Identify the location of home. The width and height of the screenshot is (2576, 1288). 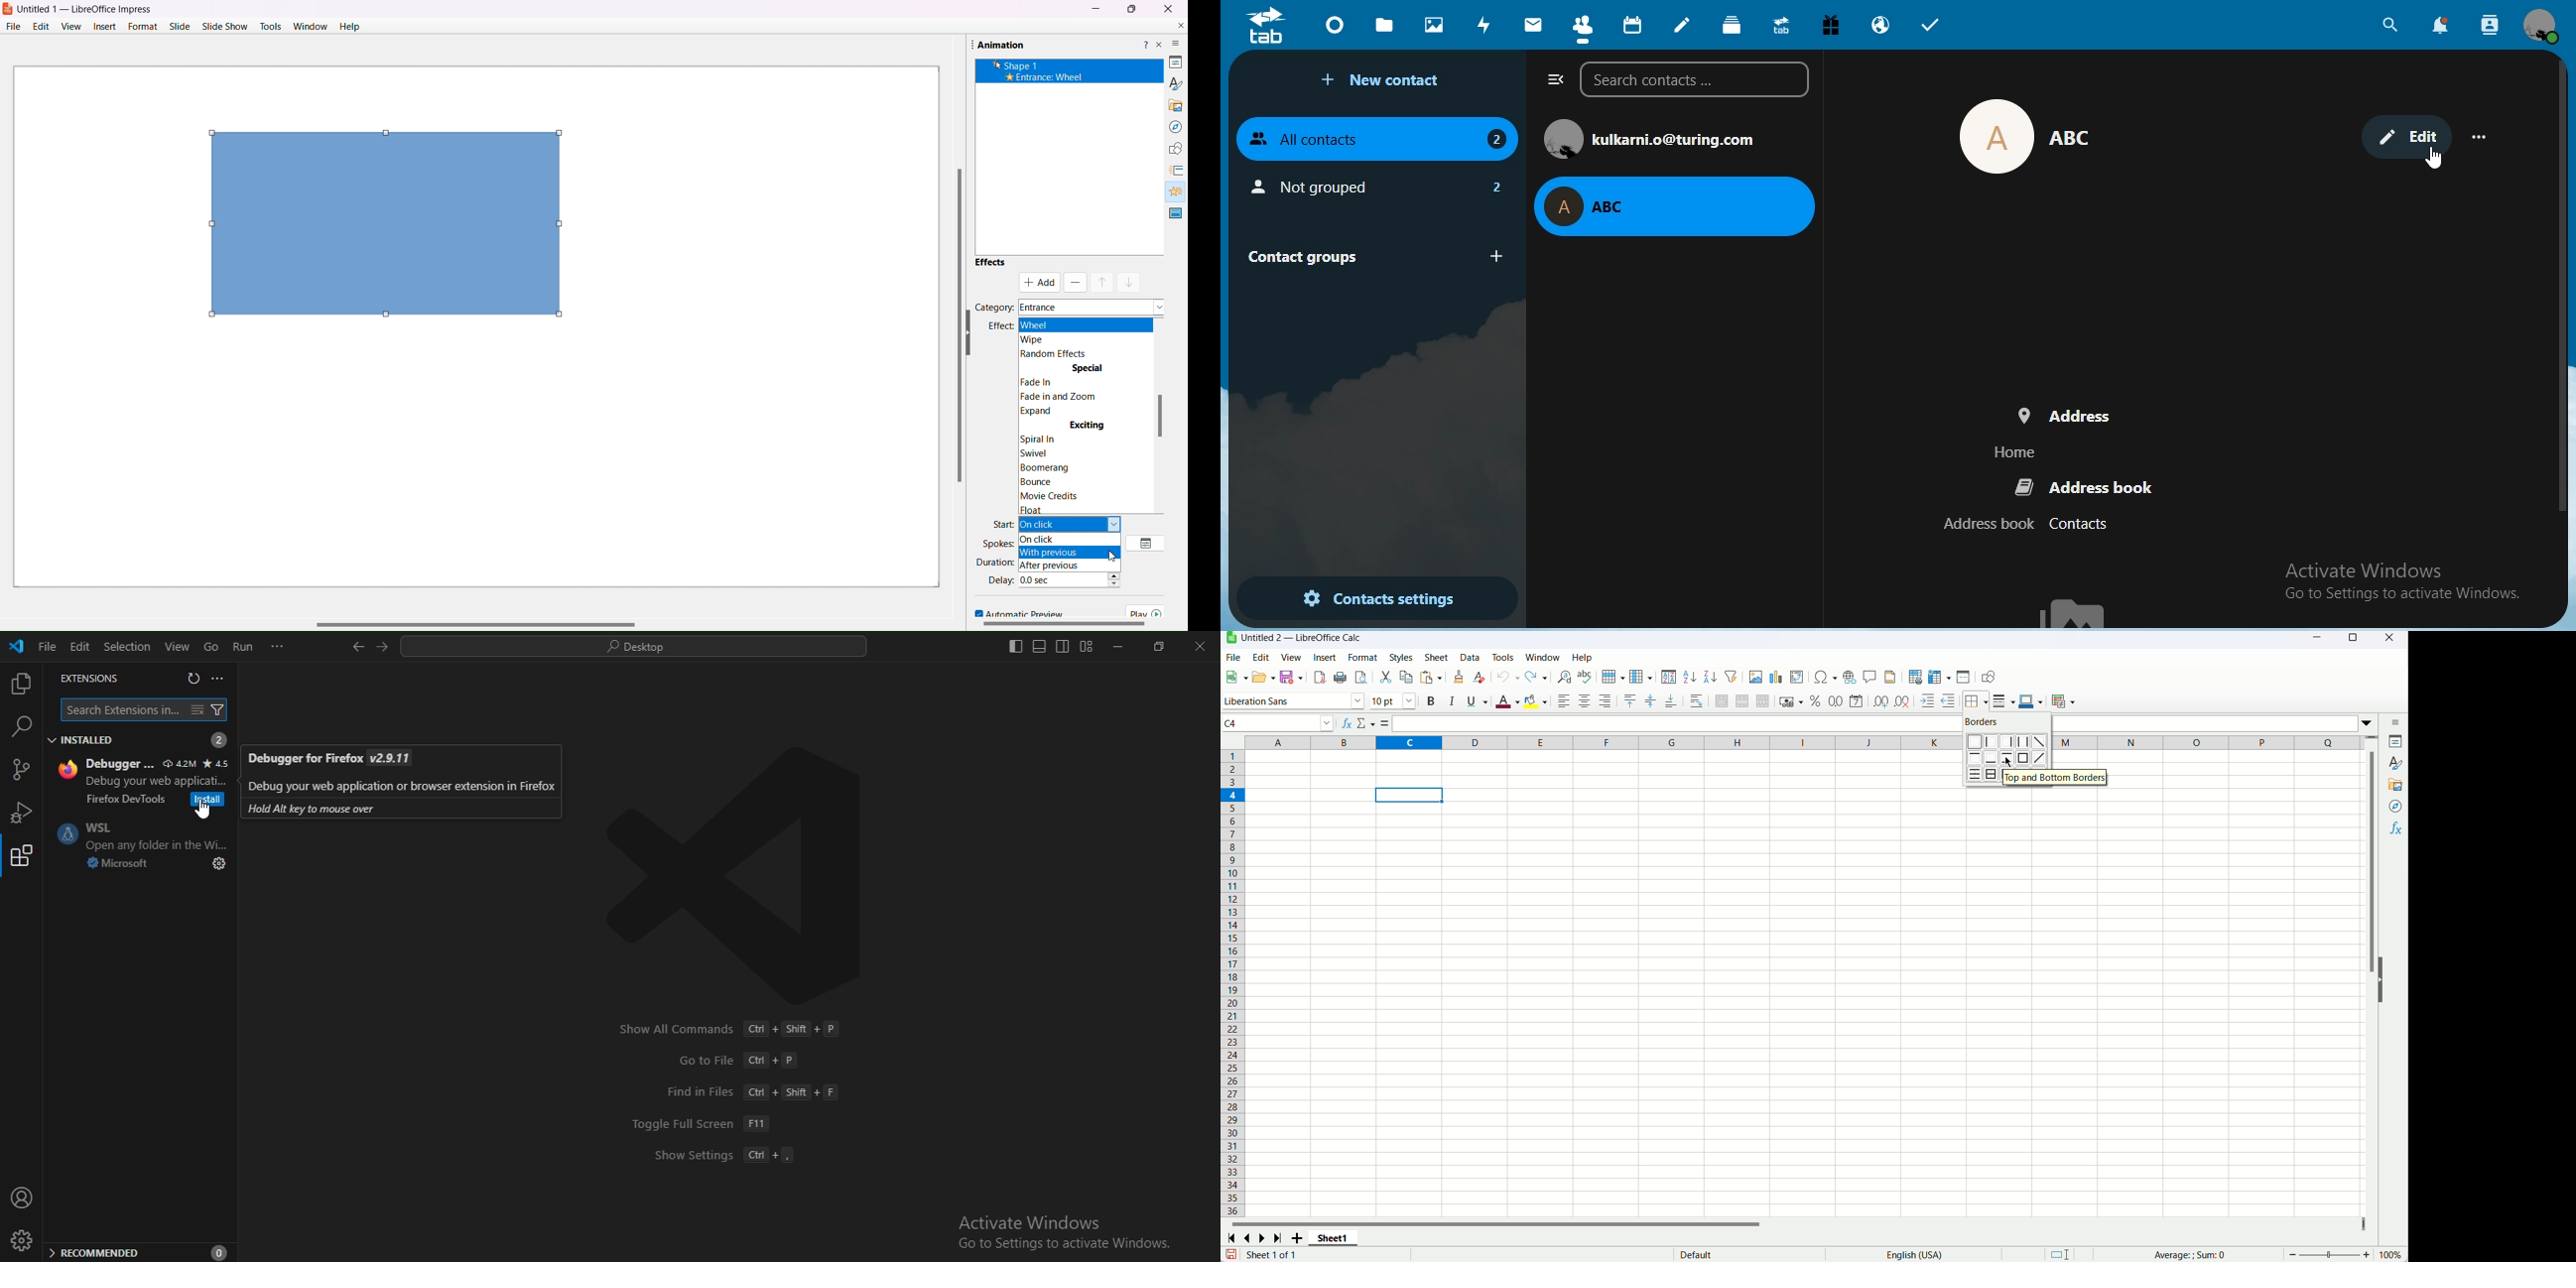
(2016, 451).